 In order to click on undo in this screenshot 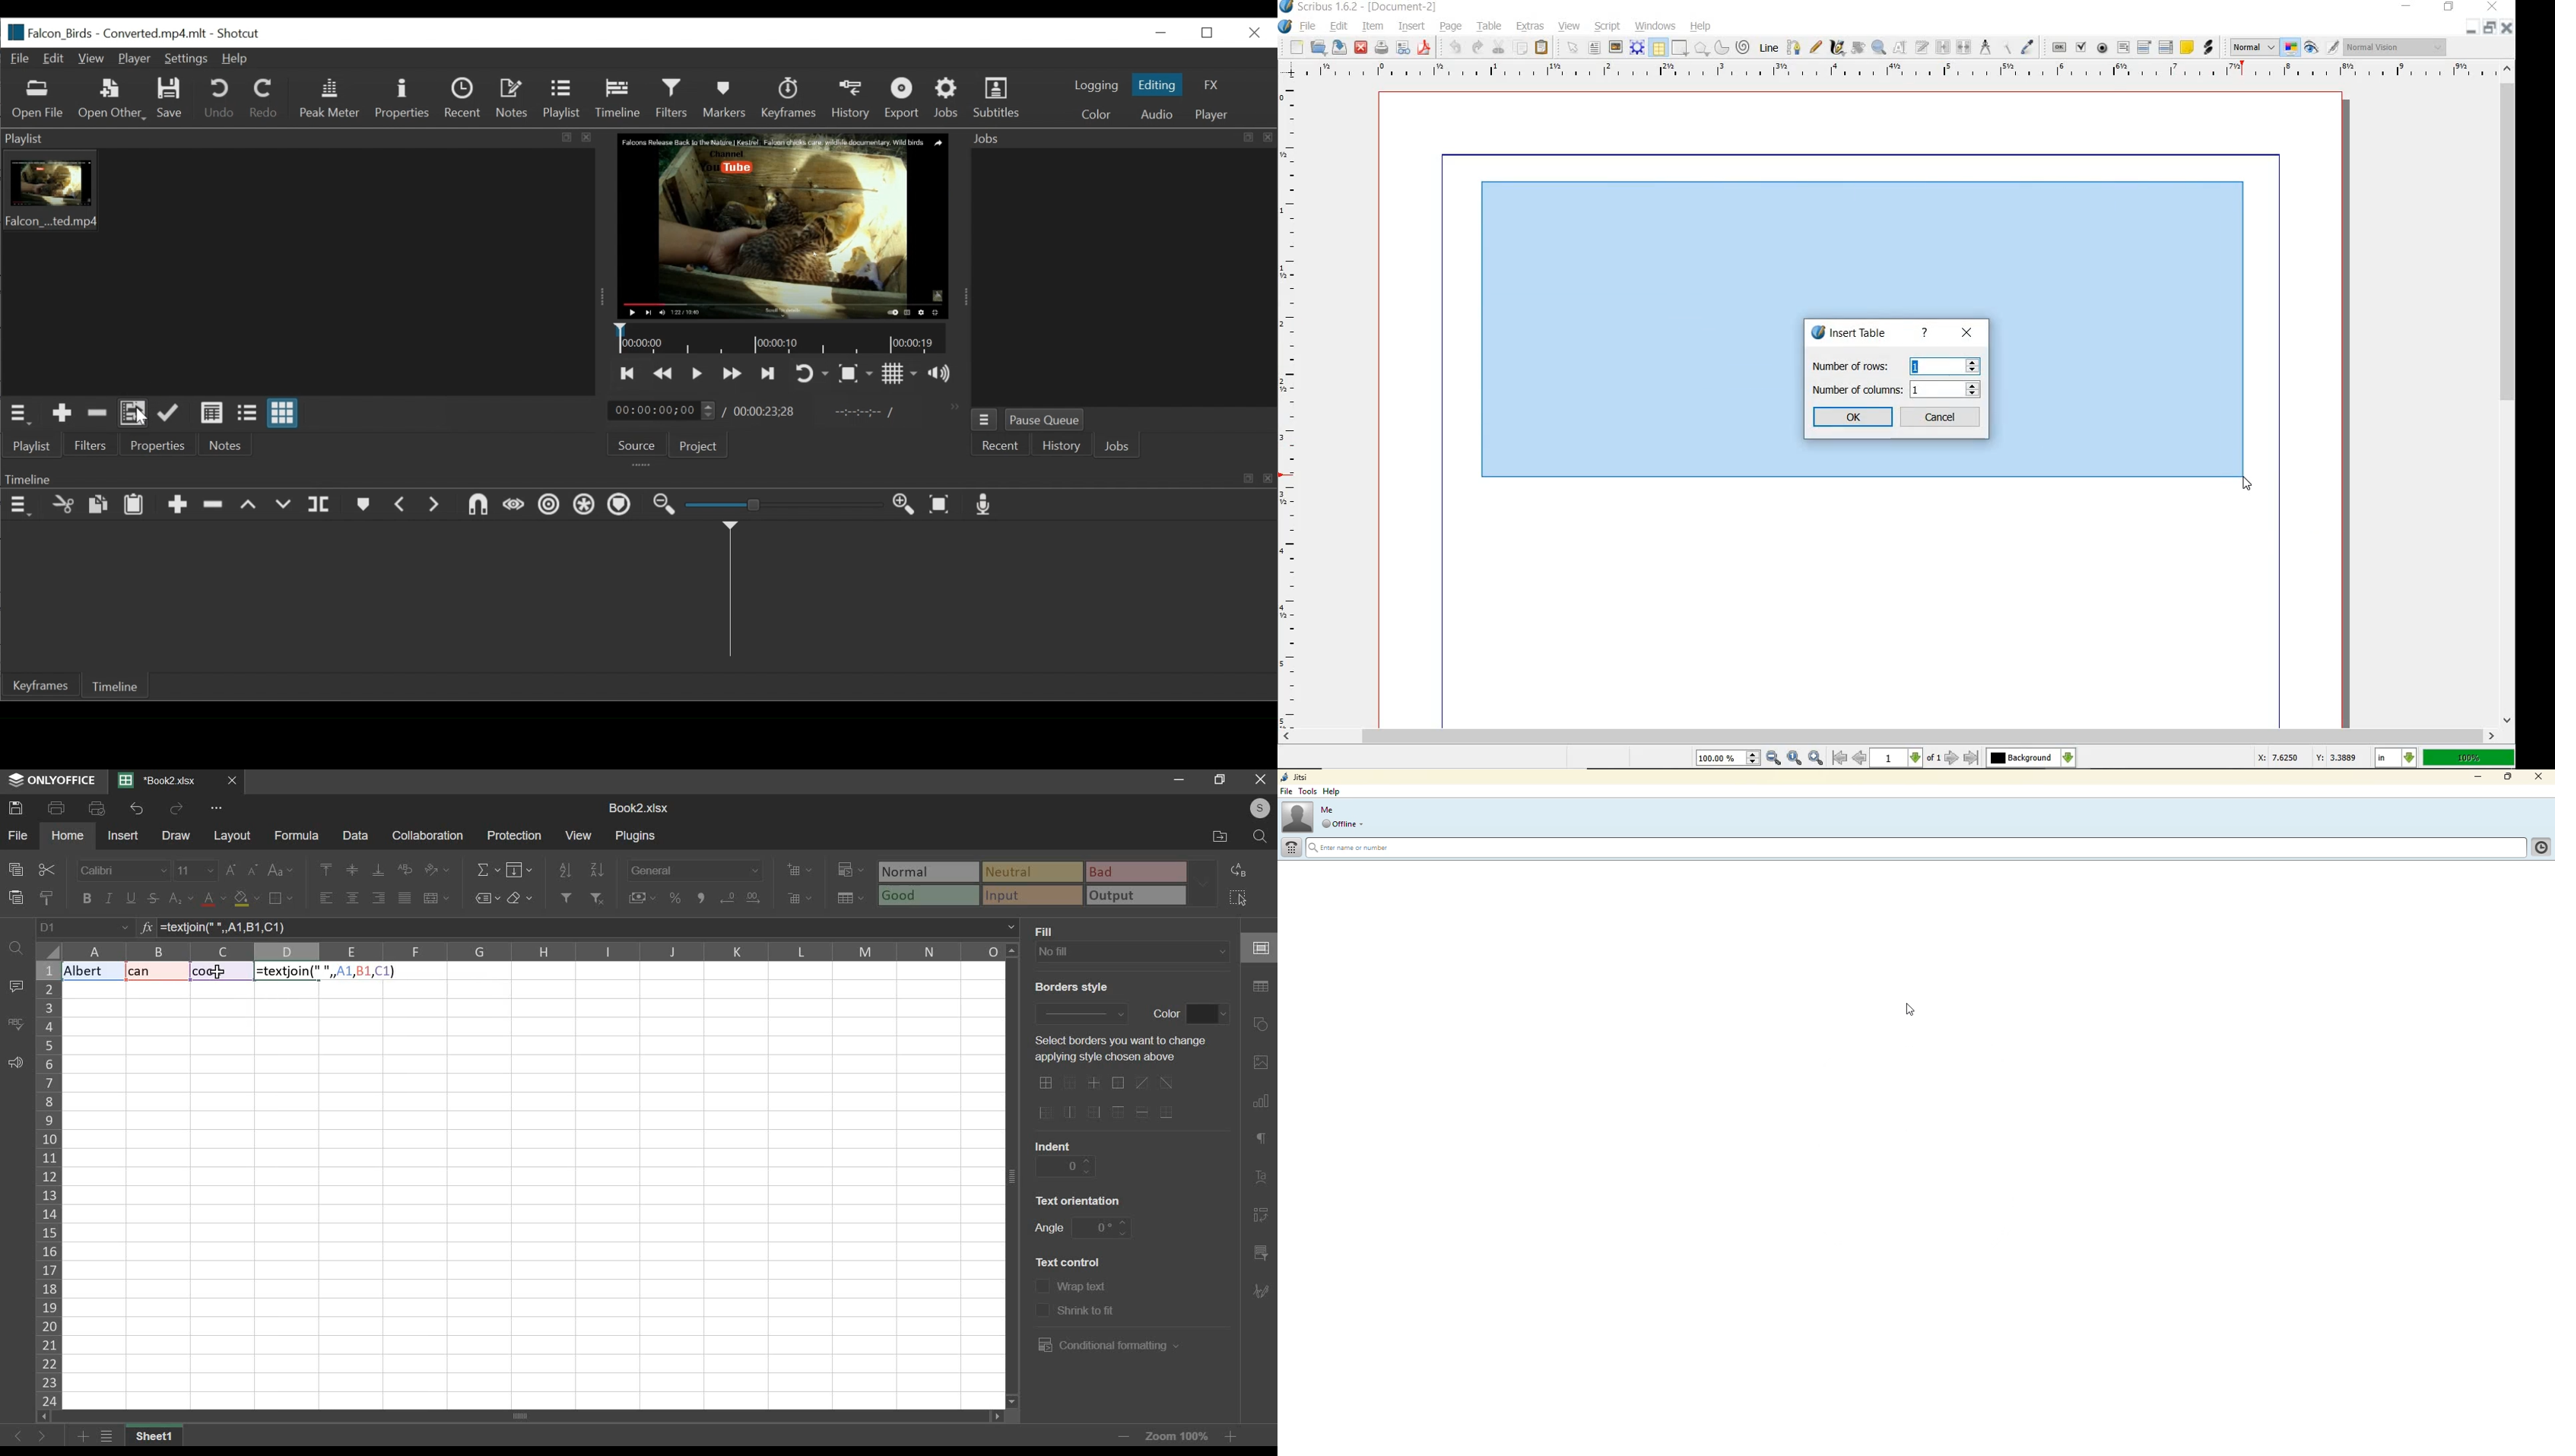, I will do `click(136, 808)`.